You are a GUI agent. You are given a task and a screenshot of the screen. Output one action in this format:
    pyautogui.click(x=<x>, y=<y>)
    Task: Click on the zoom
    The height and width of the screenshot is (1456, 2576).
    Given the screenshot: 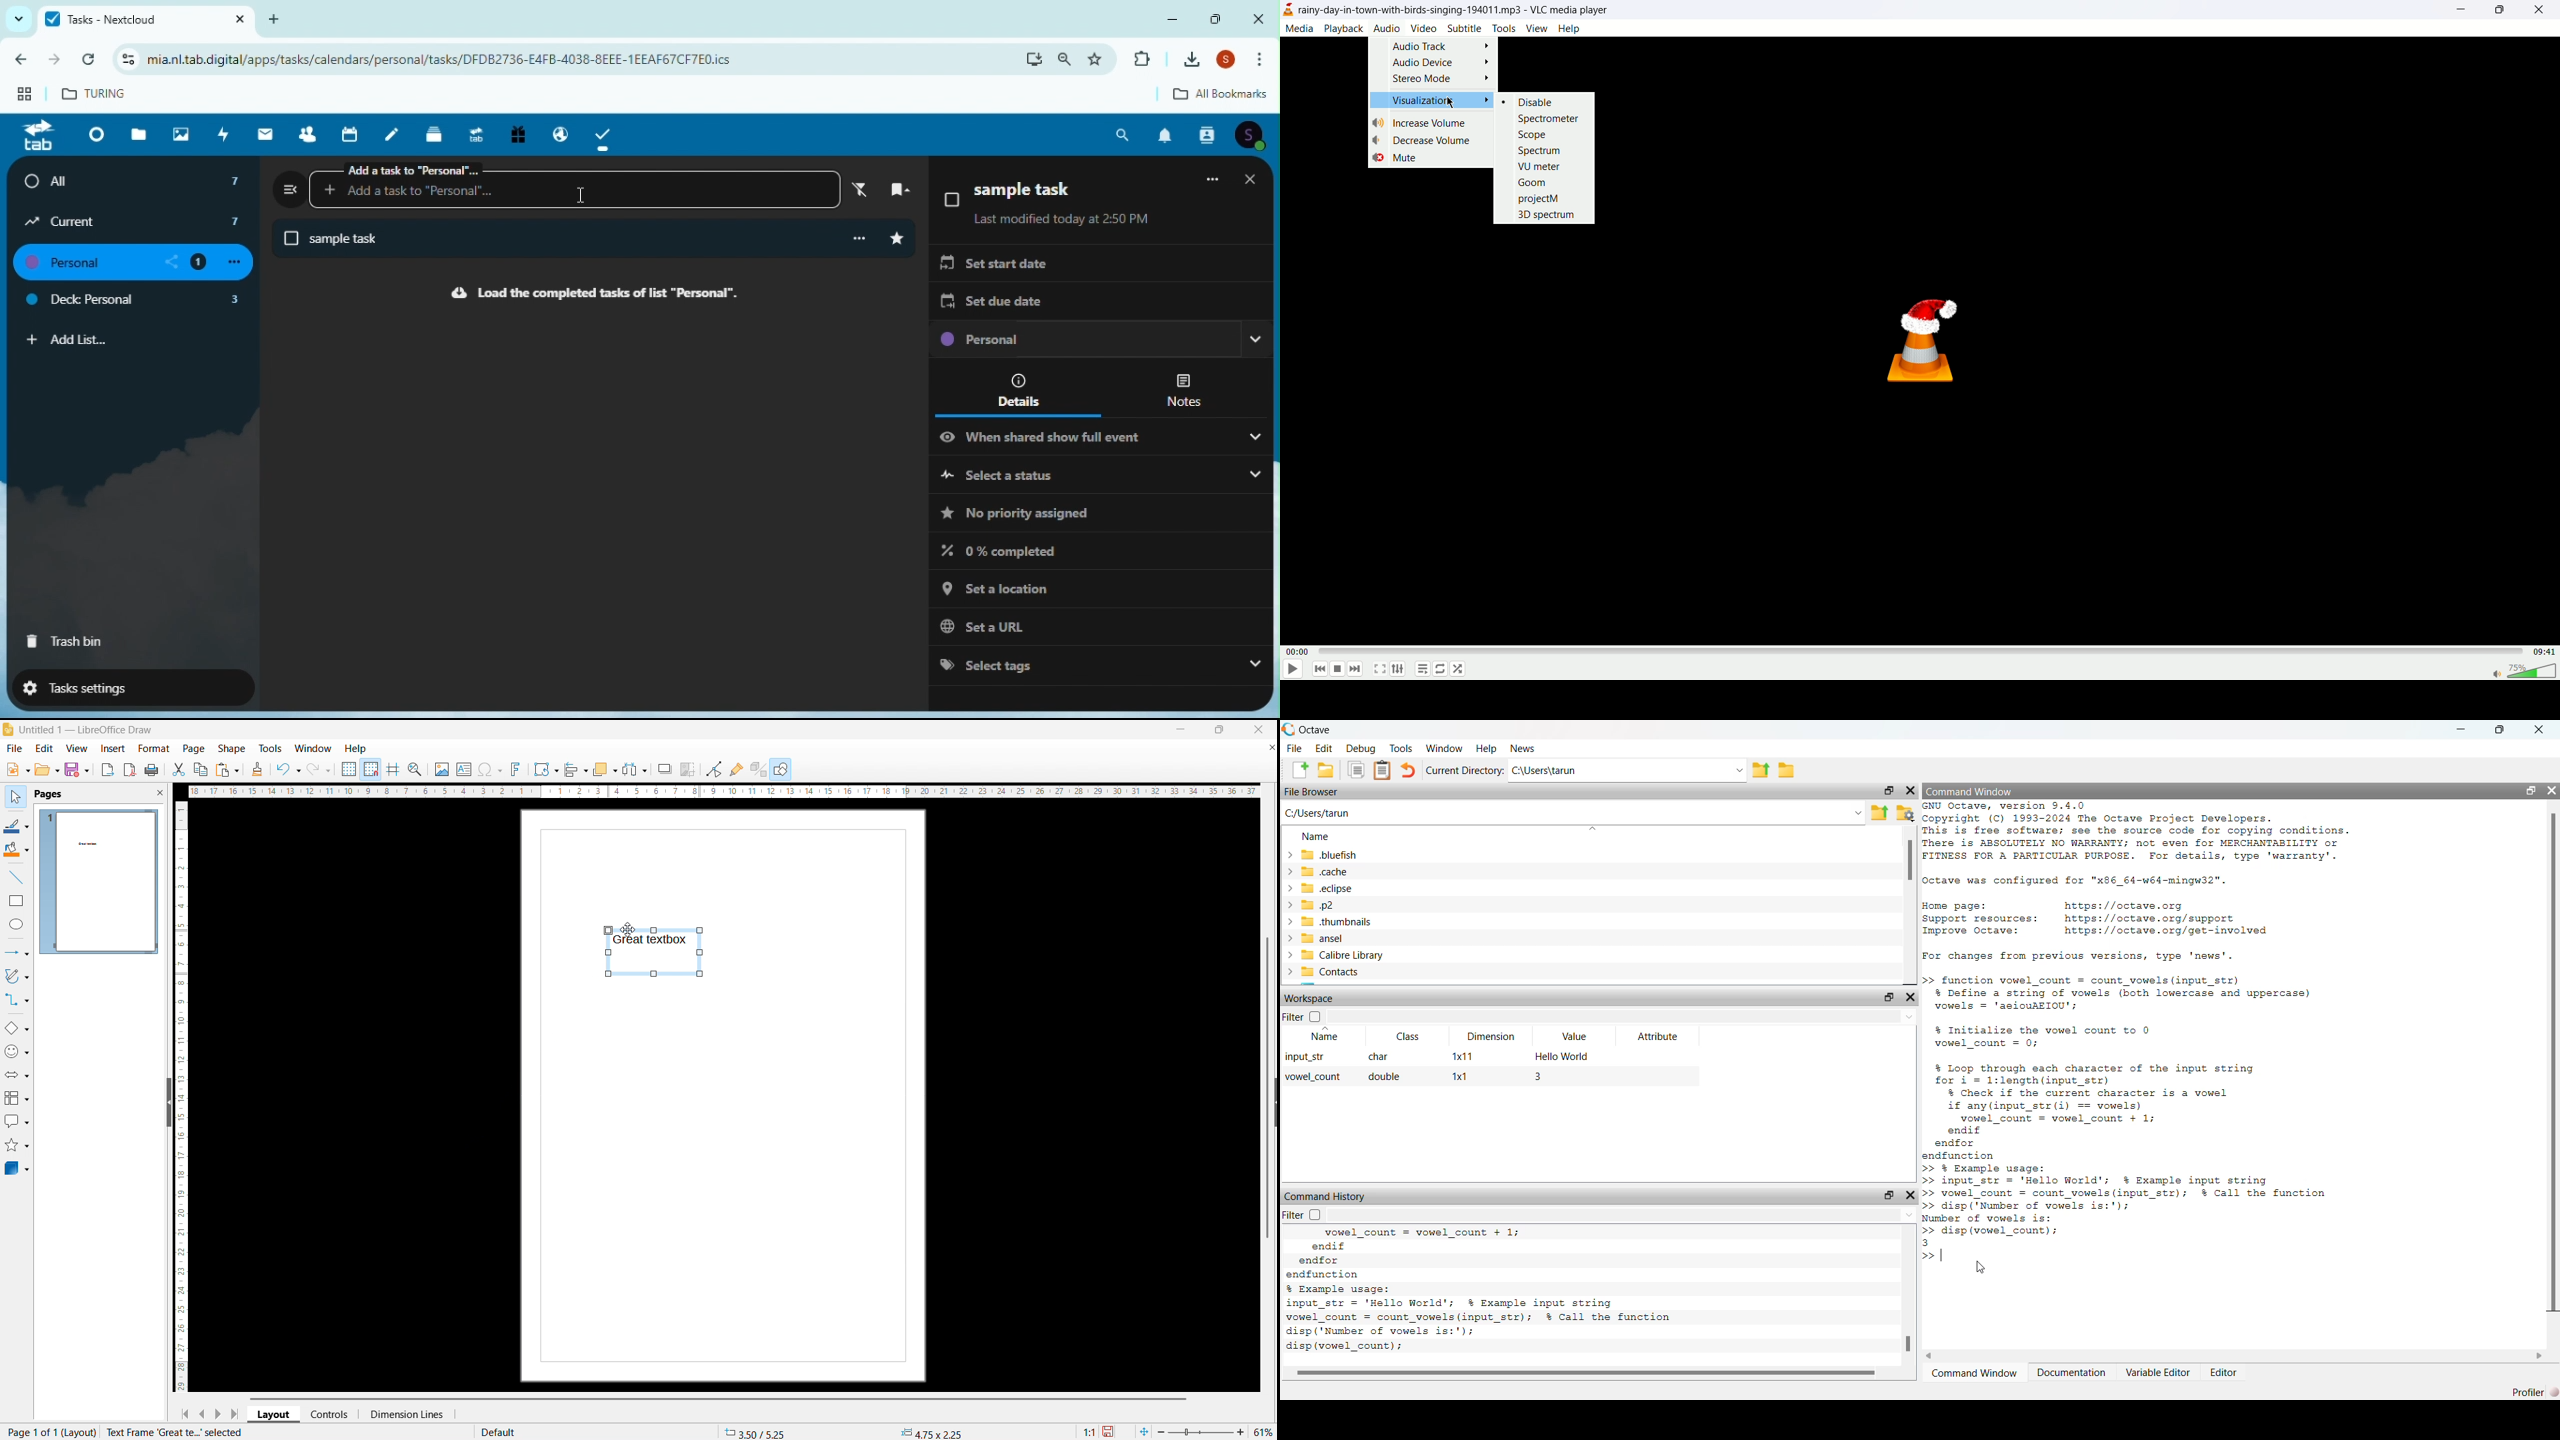 What is the action you would take?
    pyautogui.click(x=416, y=769)
    